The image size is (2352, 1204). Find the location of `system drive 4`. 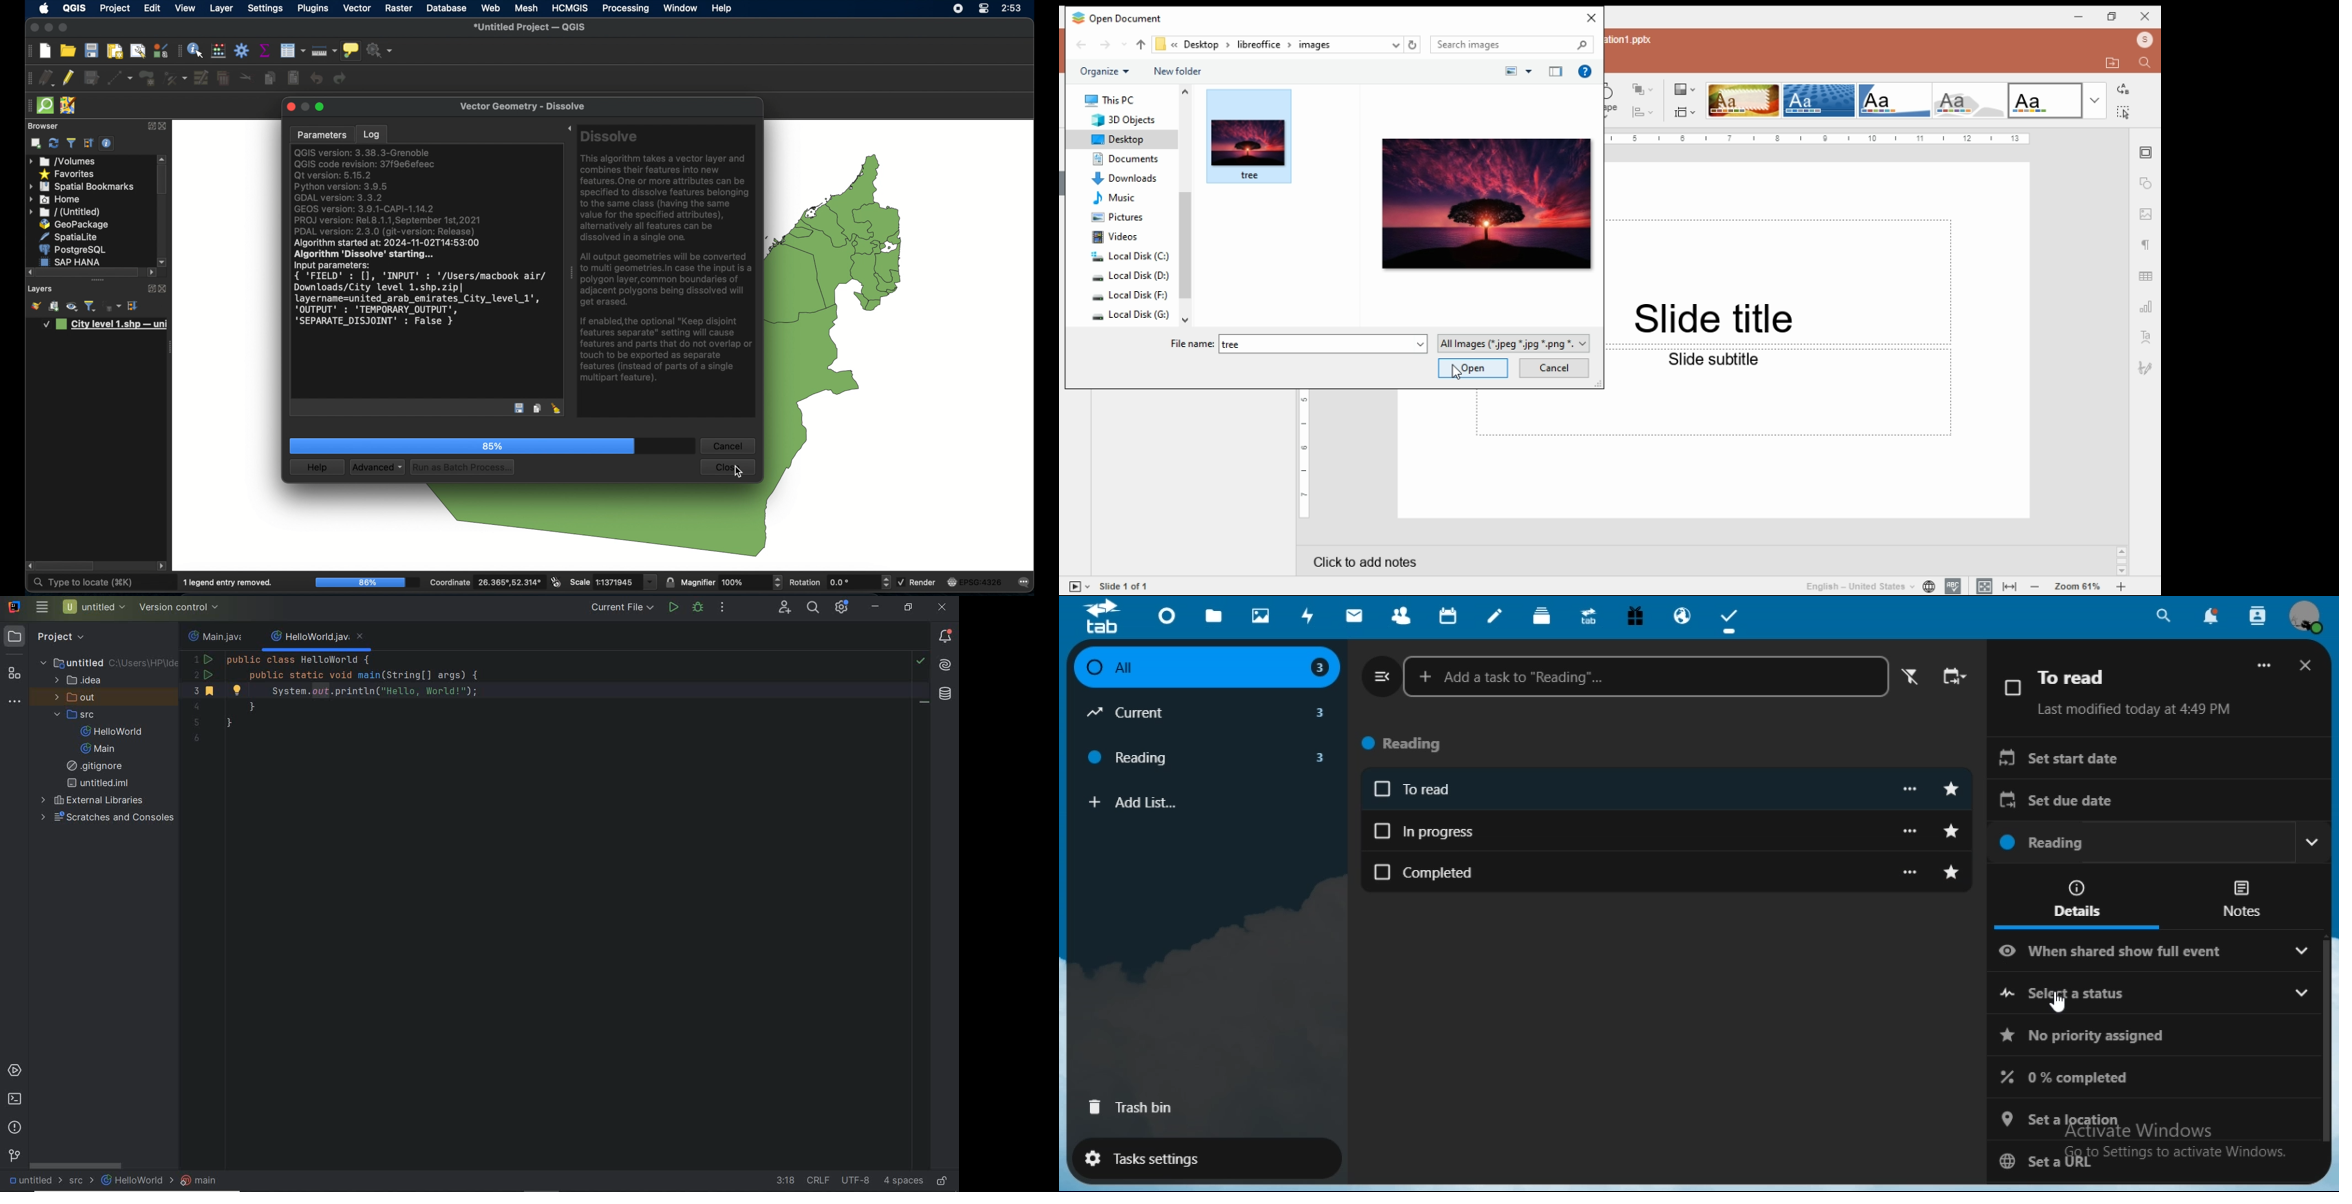

system drive 4 is located at coordinates (1131, 316).